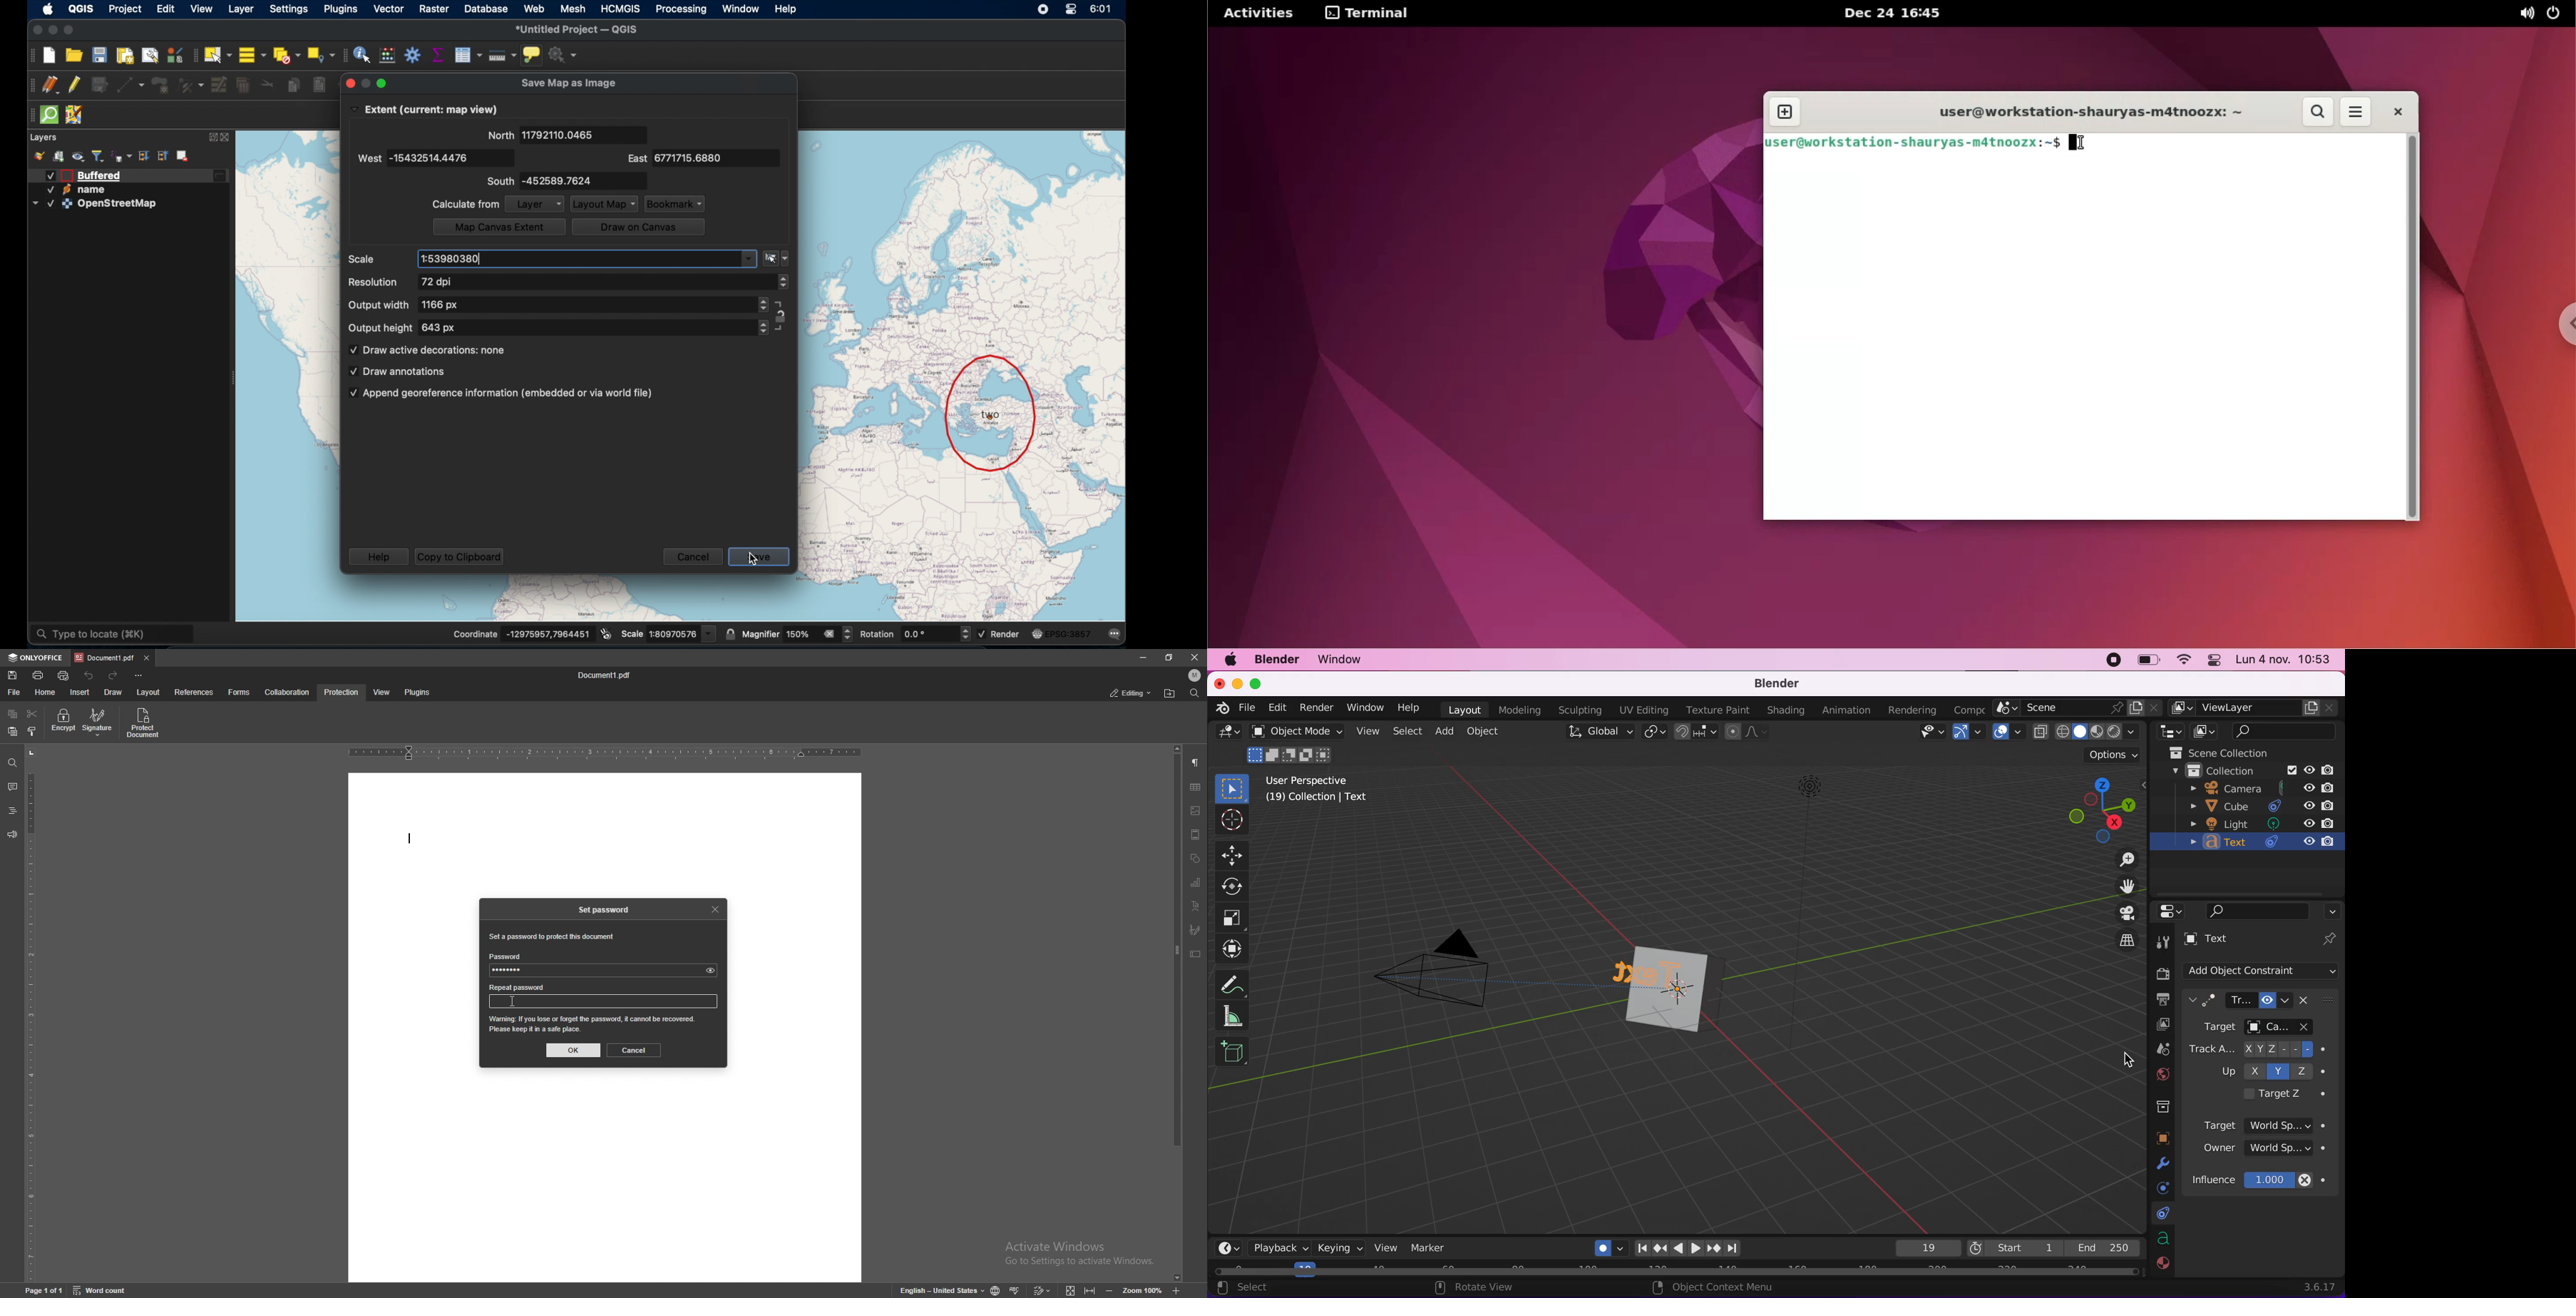 This screenshot has width=2576, height=1316. Describe the element at coordinates (1317, 793) in the screenshot. I see `user perspective (19) collection | text` at that location.